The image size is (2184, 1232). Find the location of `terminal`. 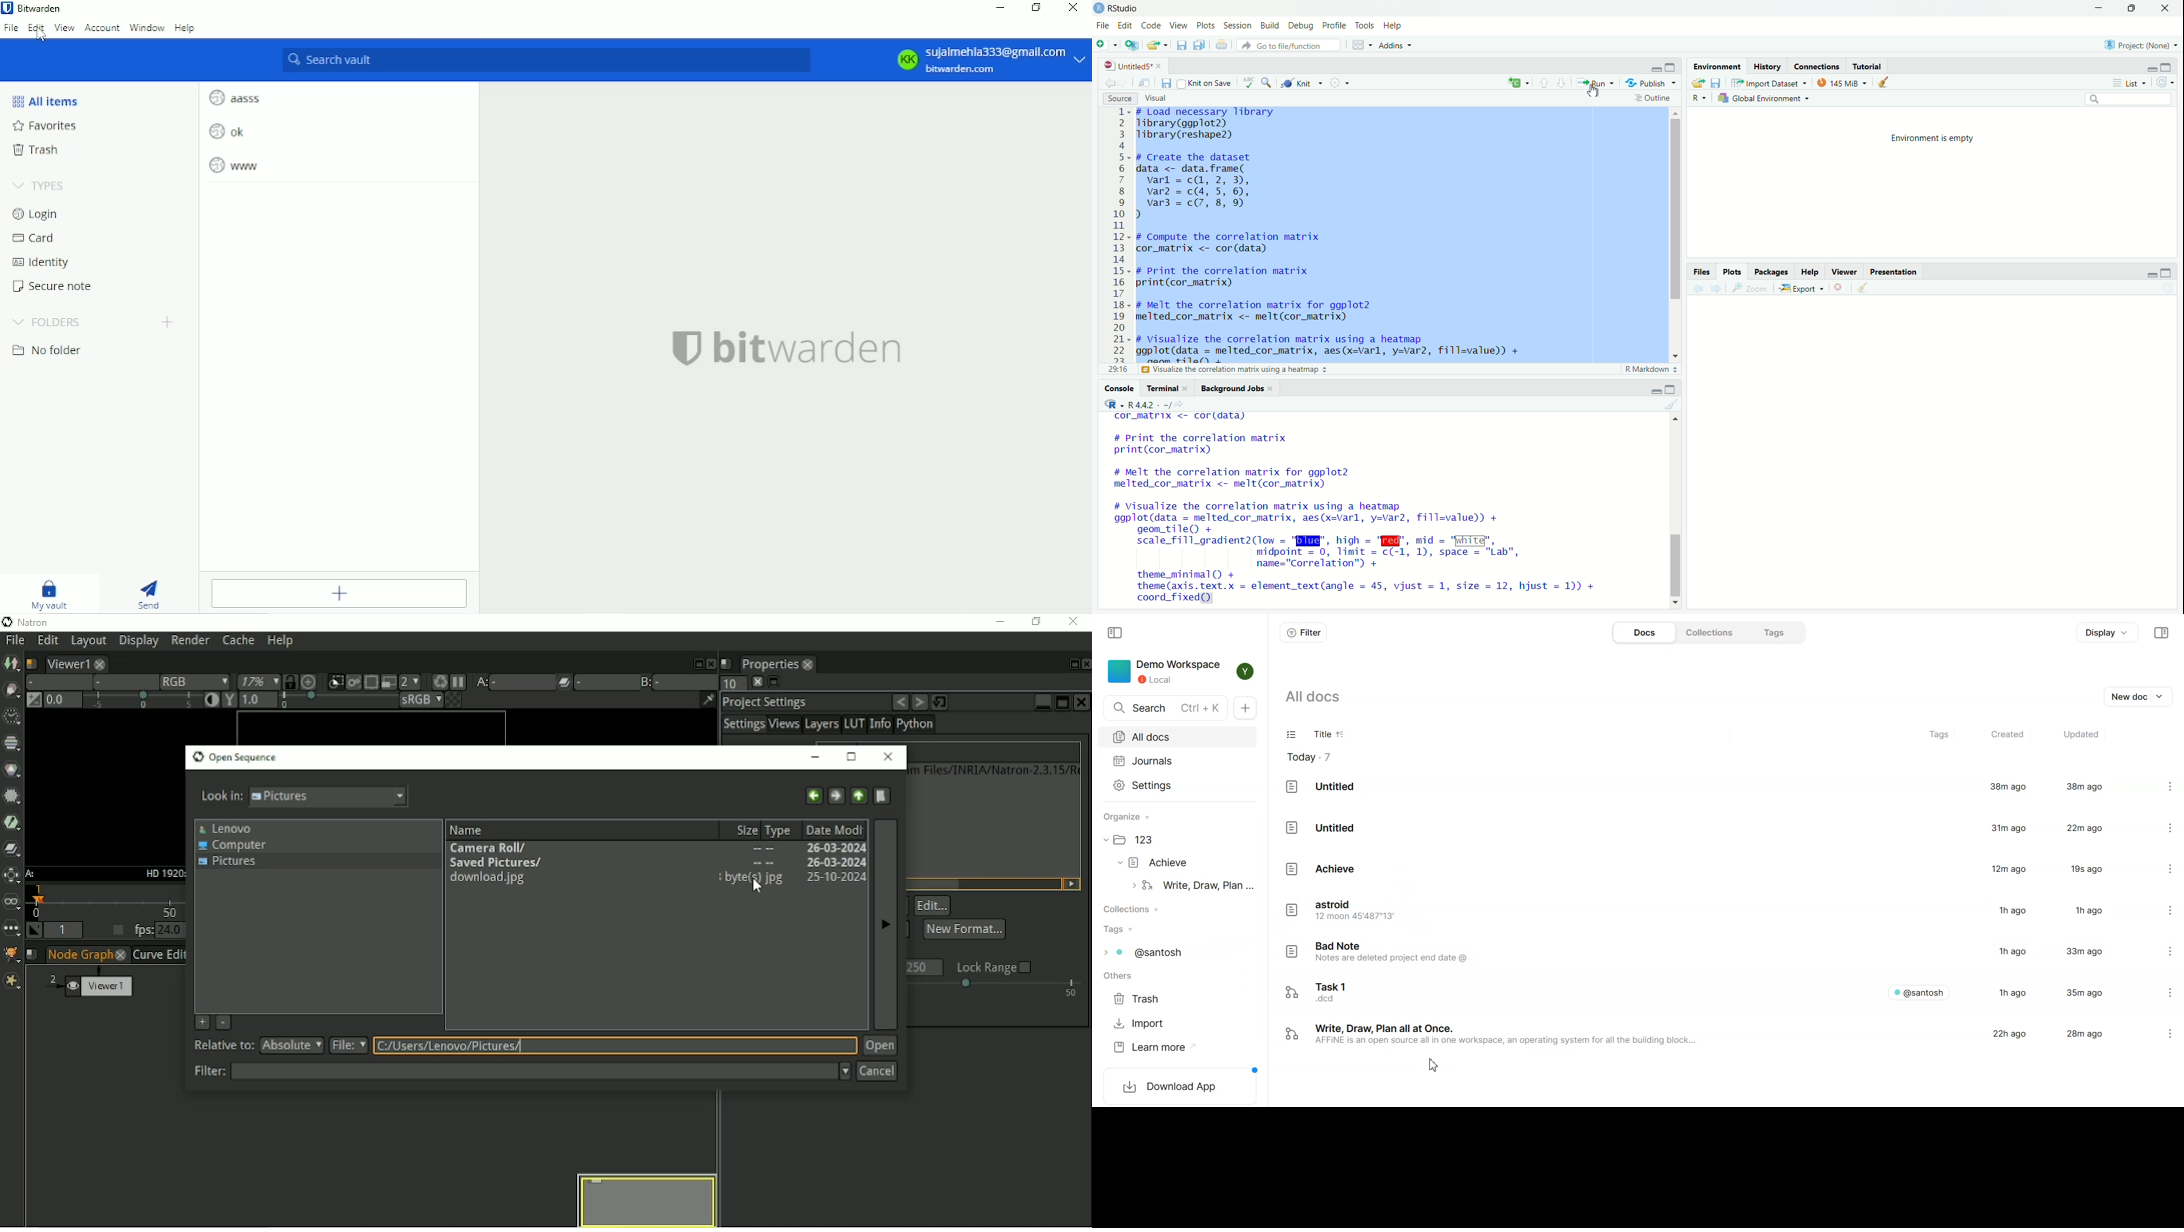

terminal is located at coordinates (1169, 388).